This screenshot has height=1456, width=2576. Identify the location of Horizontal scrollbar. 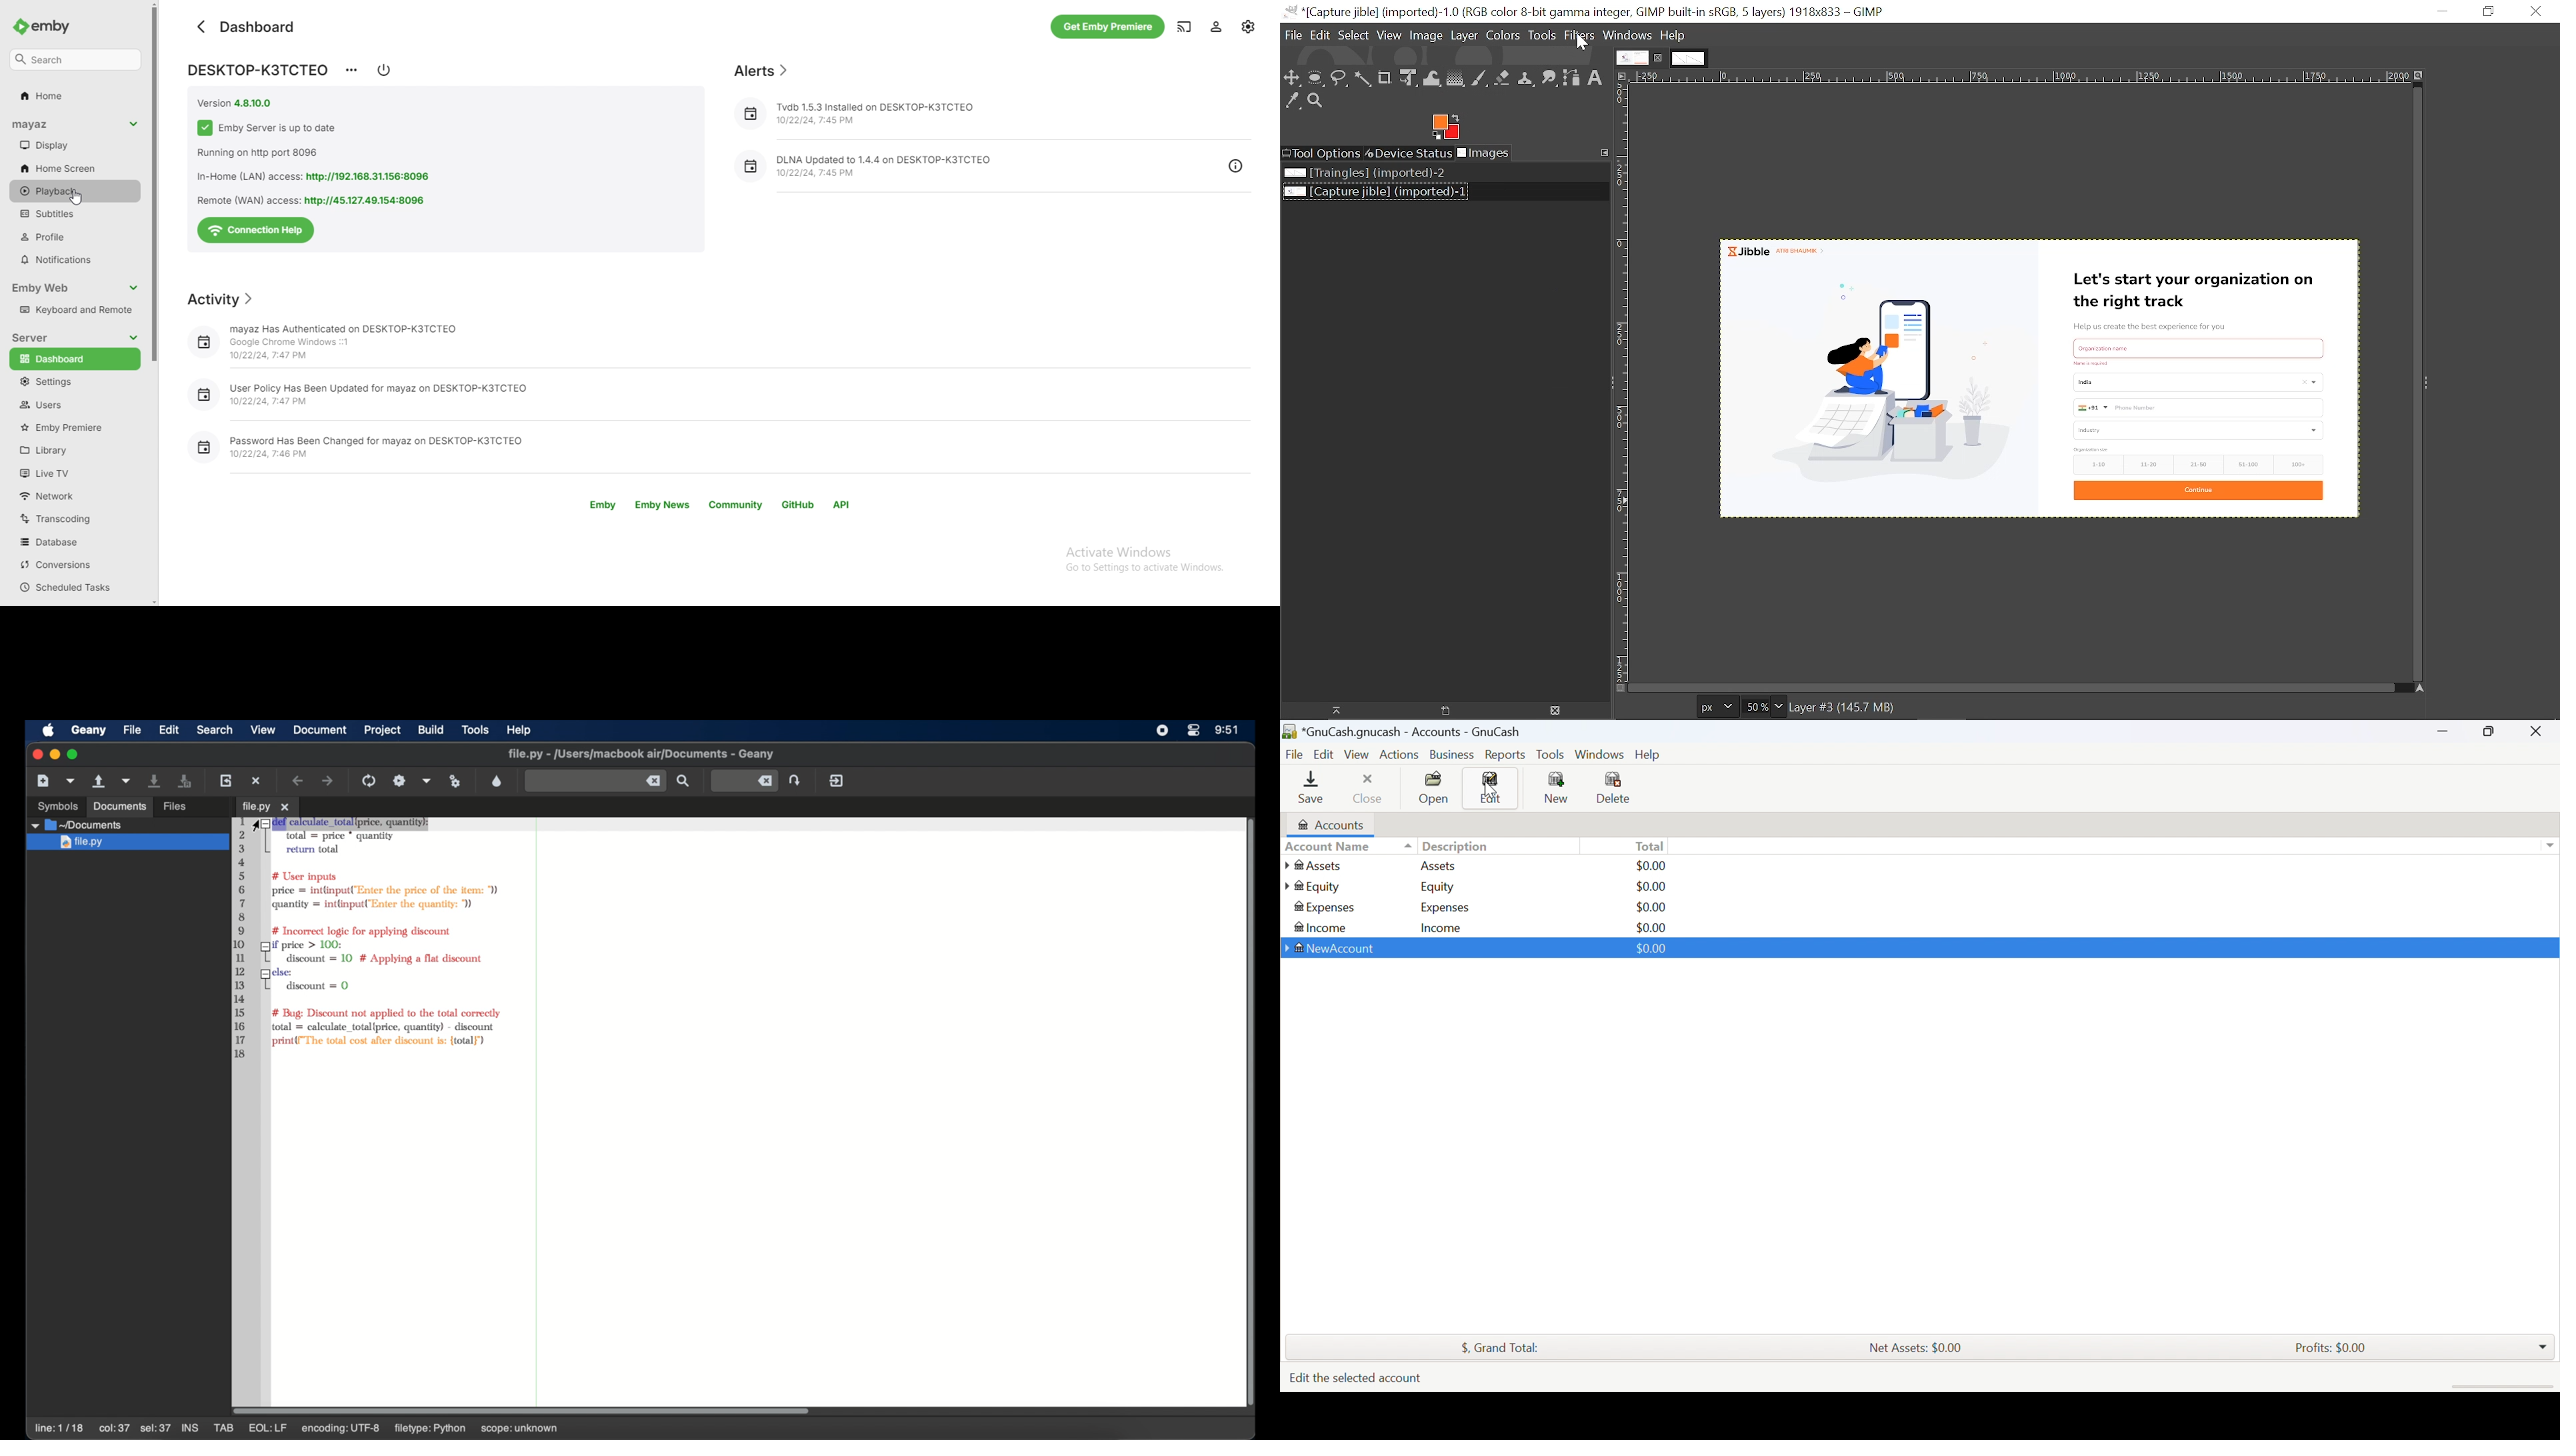
(2011, 688).